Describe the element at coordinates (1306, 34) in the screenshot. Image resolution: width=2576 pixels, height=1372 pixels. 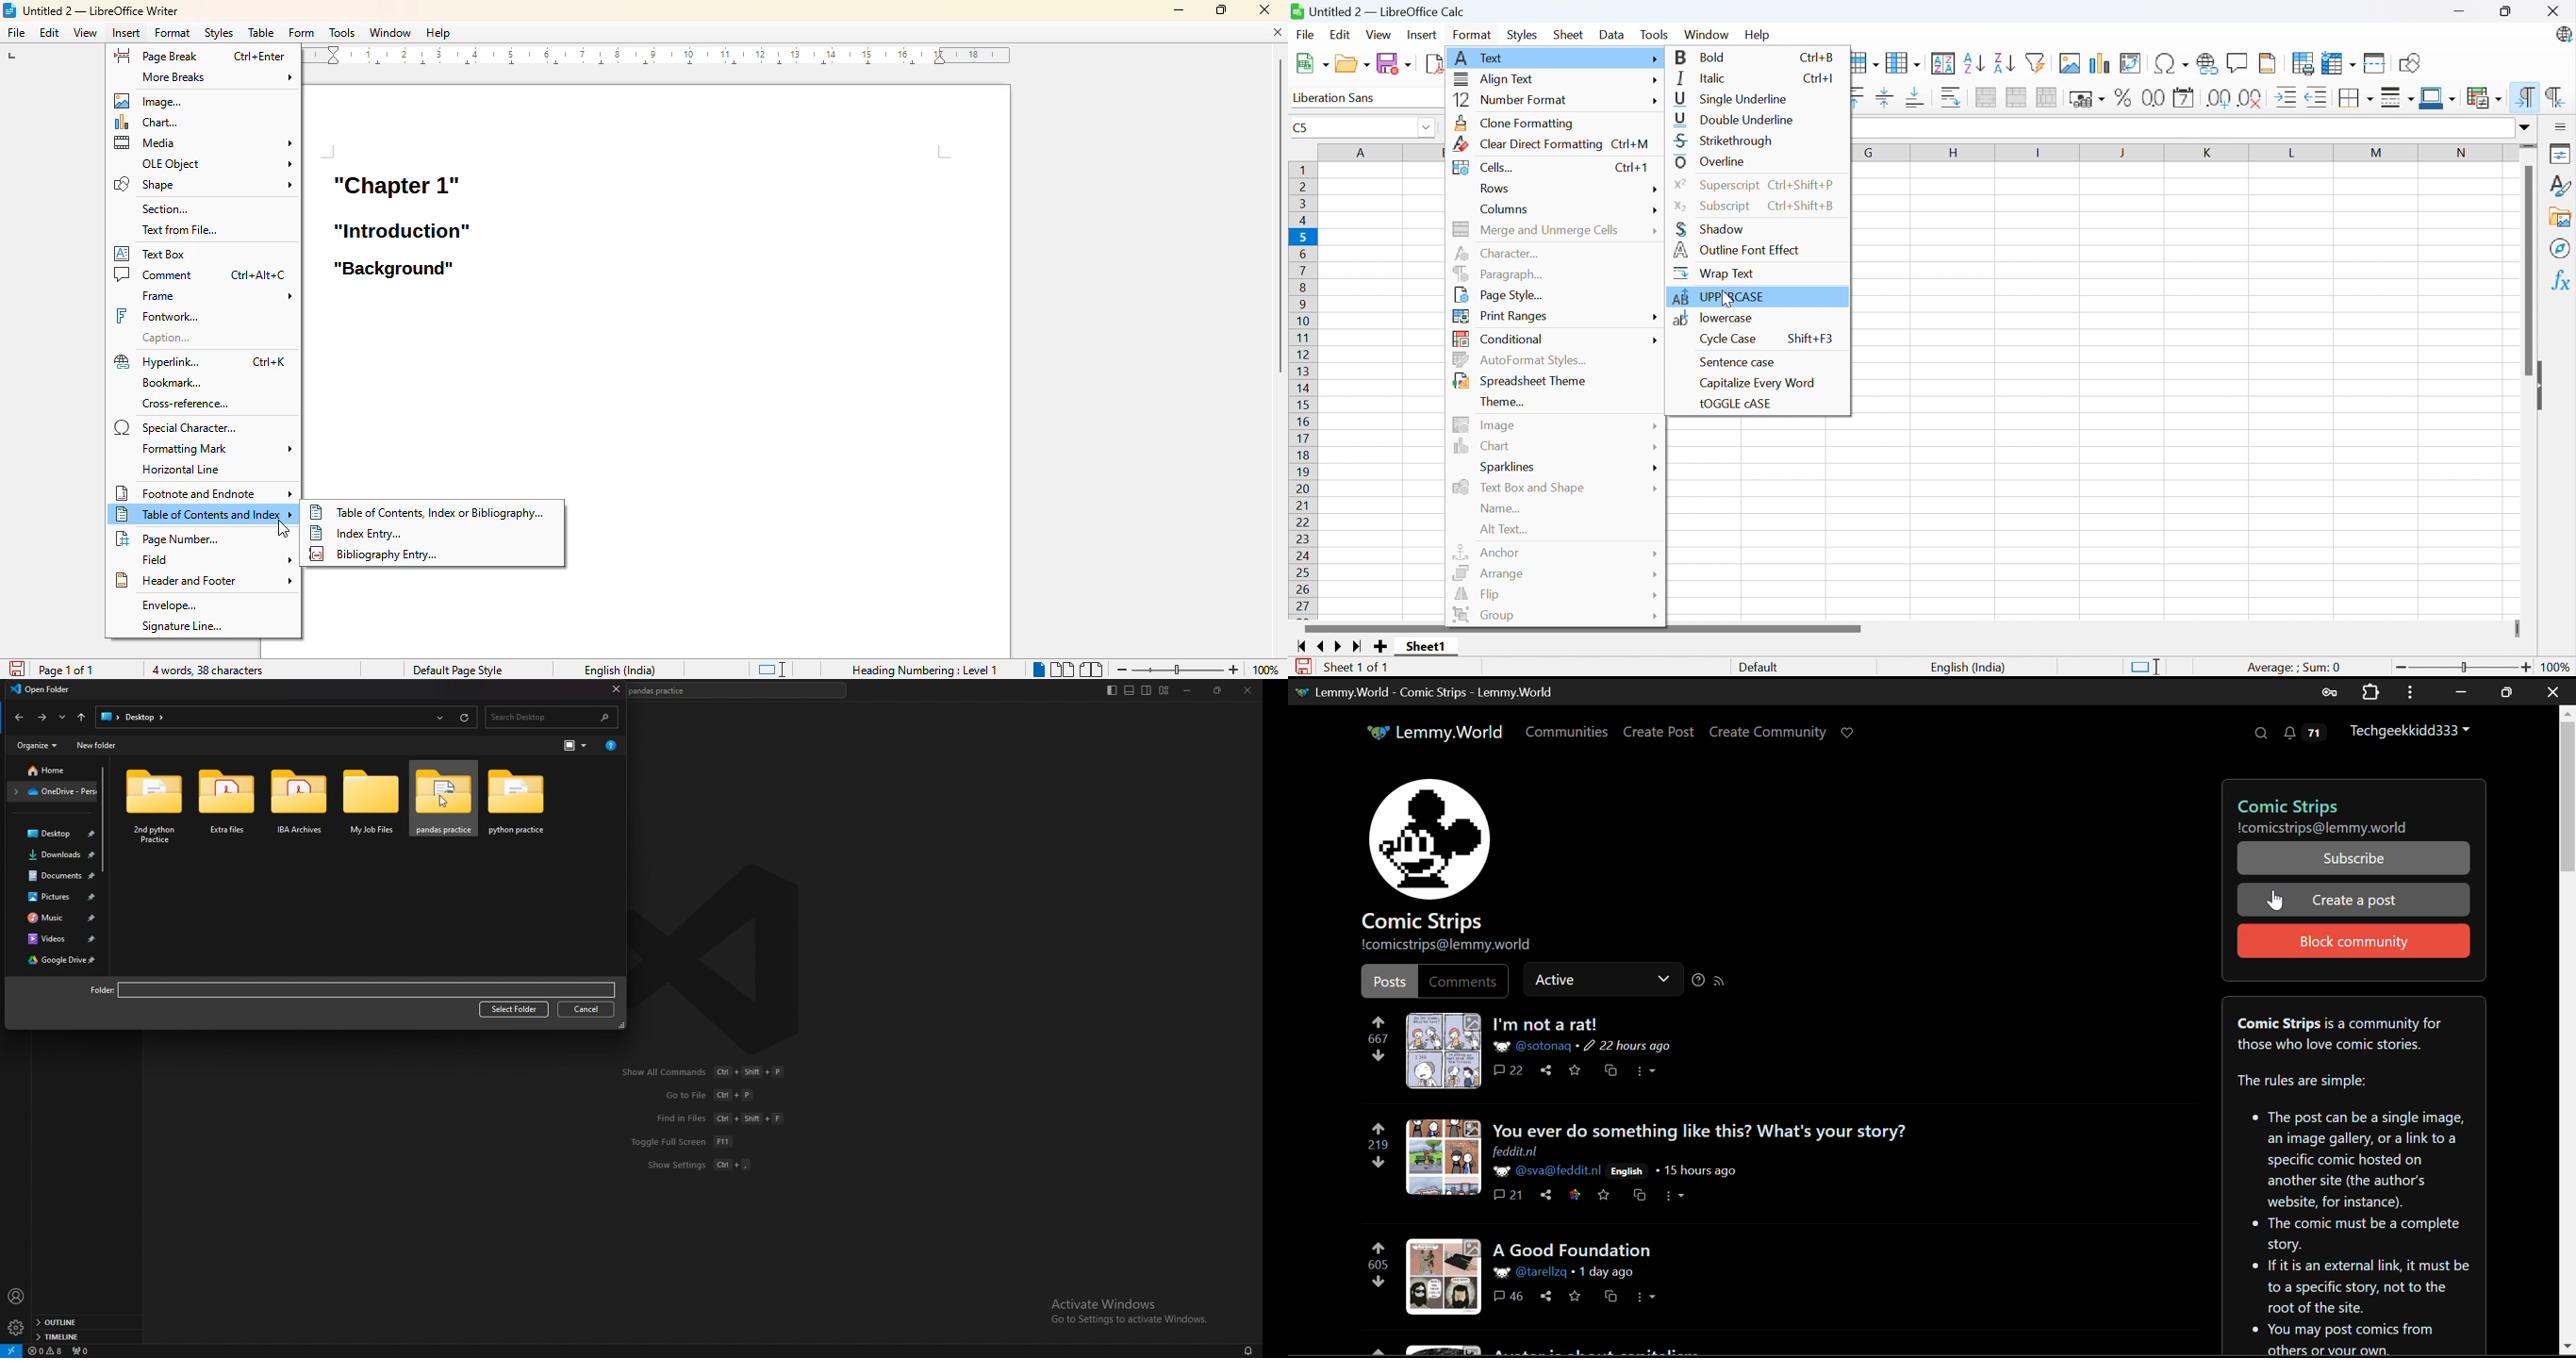
I see `File` at that location.